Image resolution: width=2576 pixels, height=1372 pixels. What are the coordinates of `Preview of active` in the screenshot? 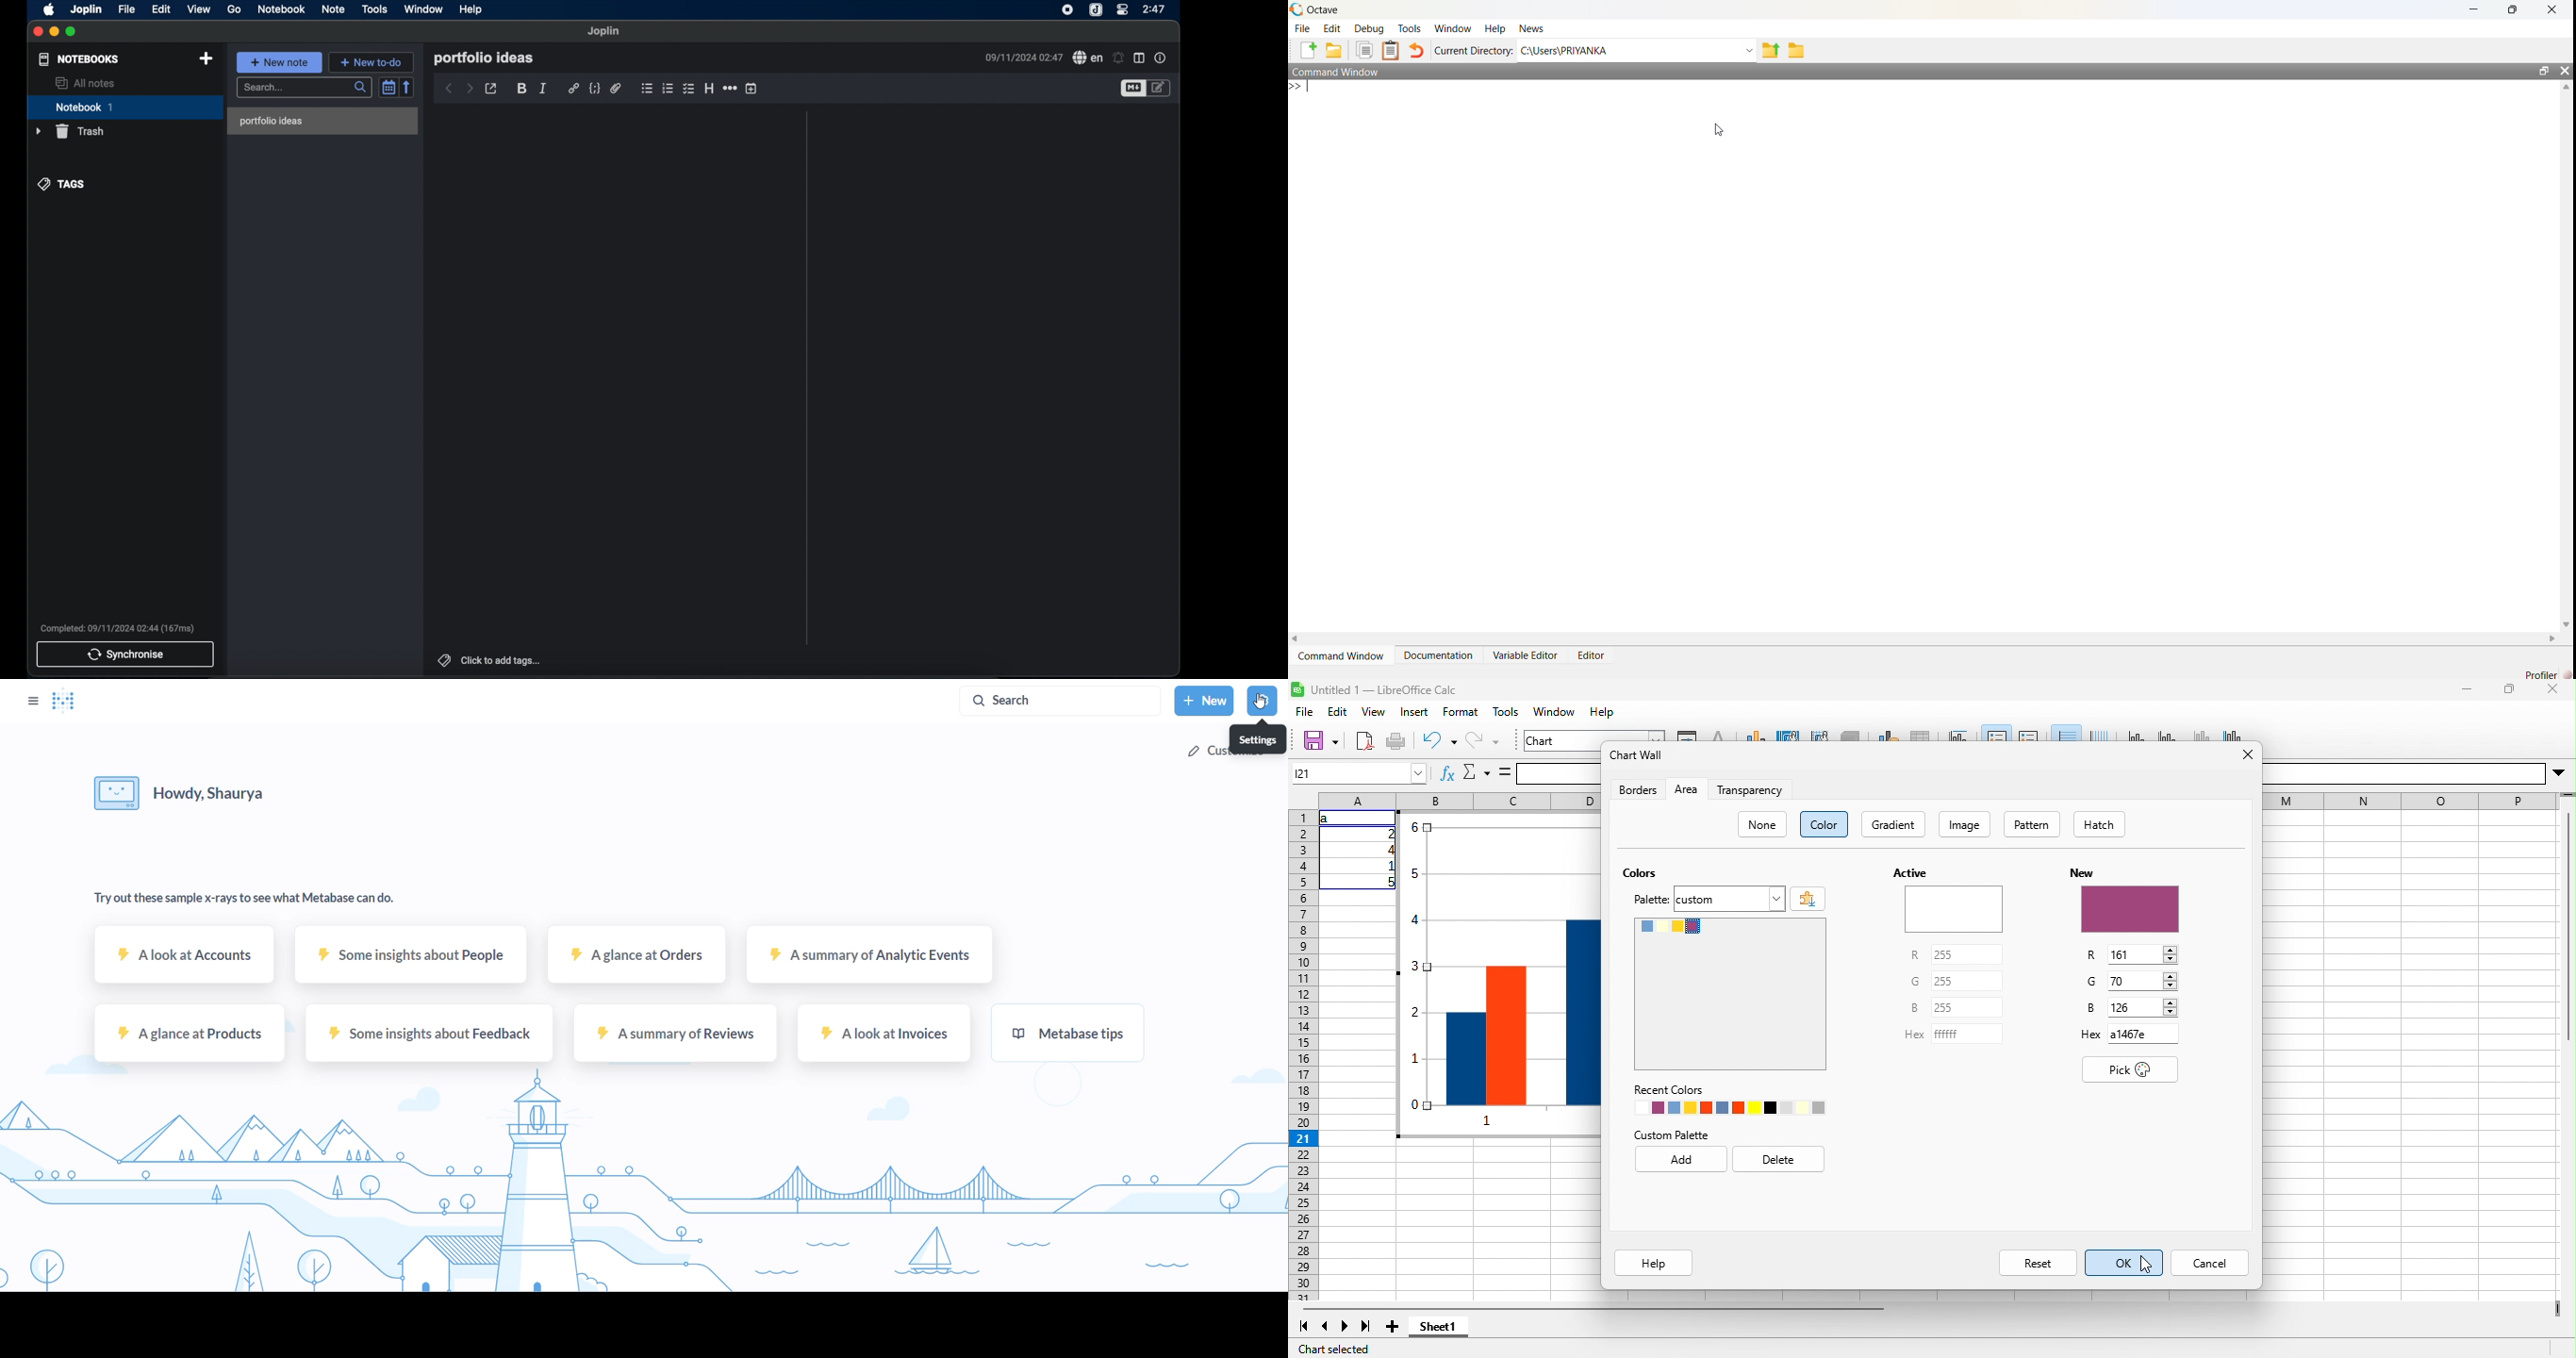 It's located at (1954, 909).